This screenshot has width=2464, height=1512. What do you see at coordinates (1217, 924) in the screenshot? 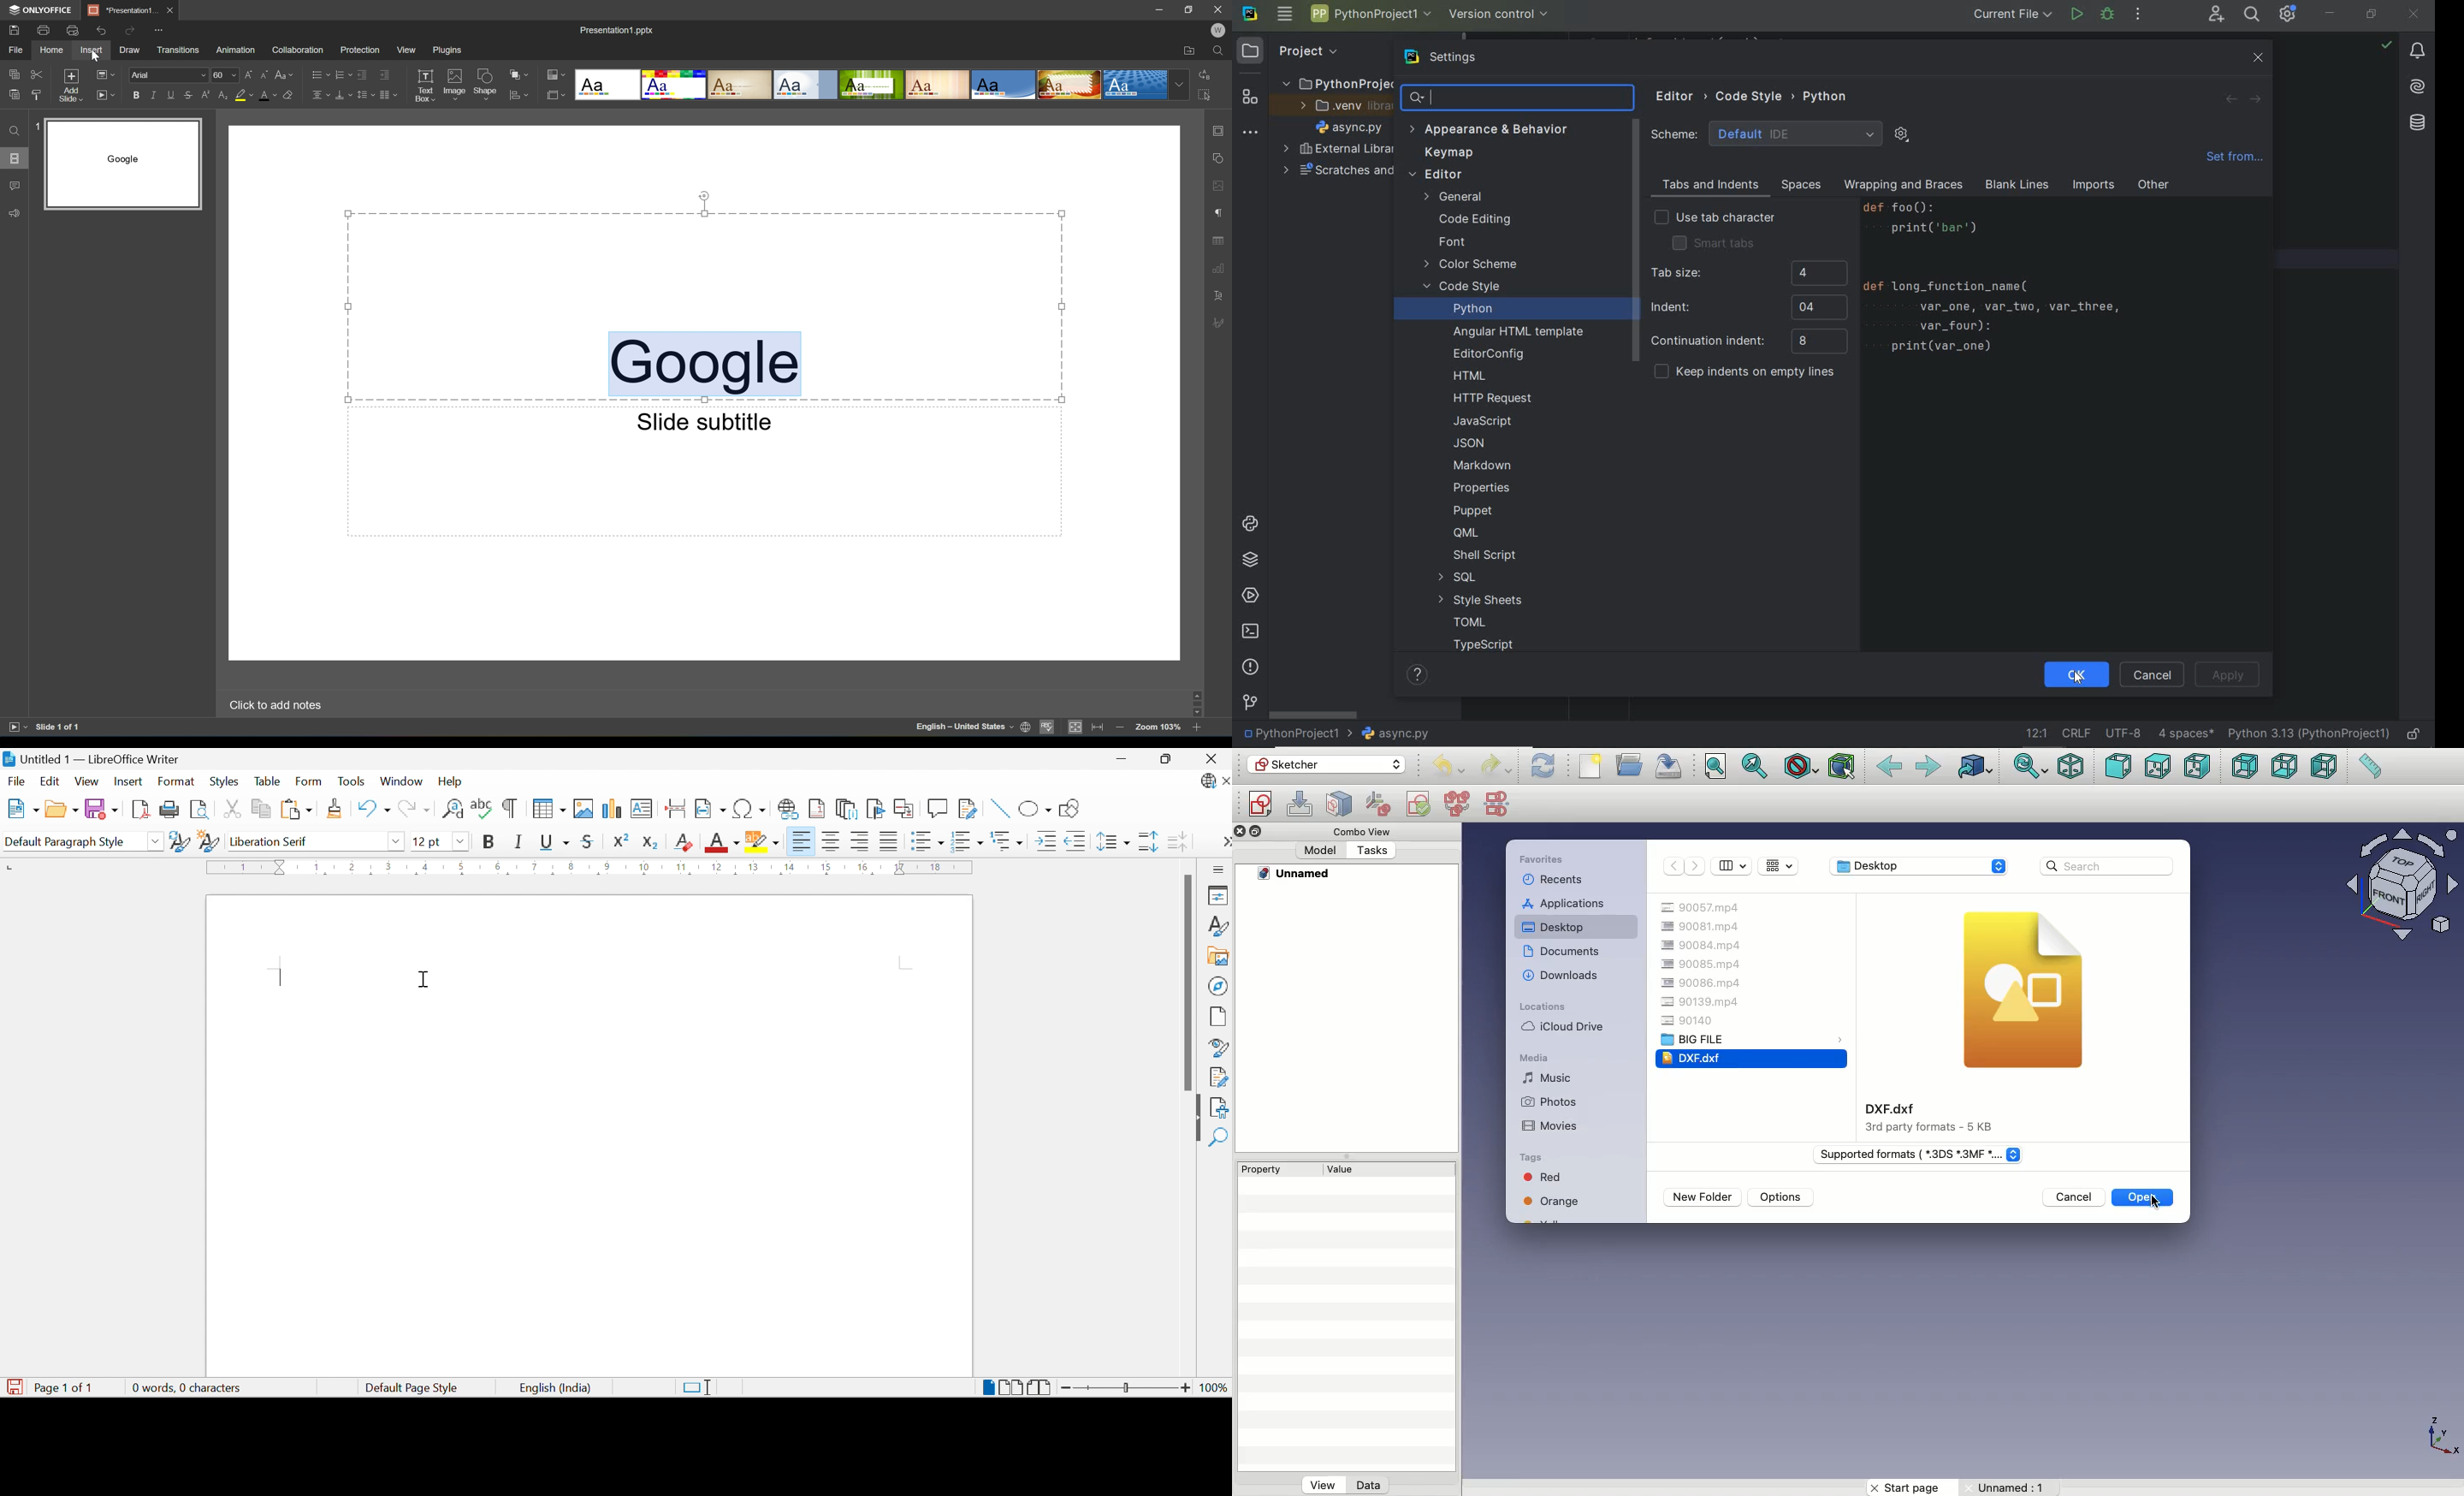
I see `Styles` at bounding box center [1217, 924].